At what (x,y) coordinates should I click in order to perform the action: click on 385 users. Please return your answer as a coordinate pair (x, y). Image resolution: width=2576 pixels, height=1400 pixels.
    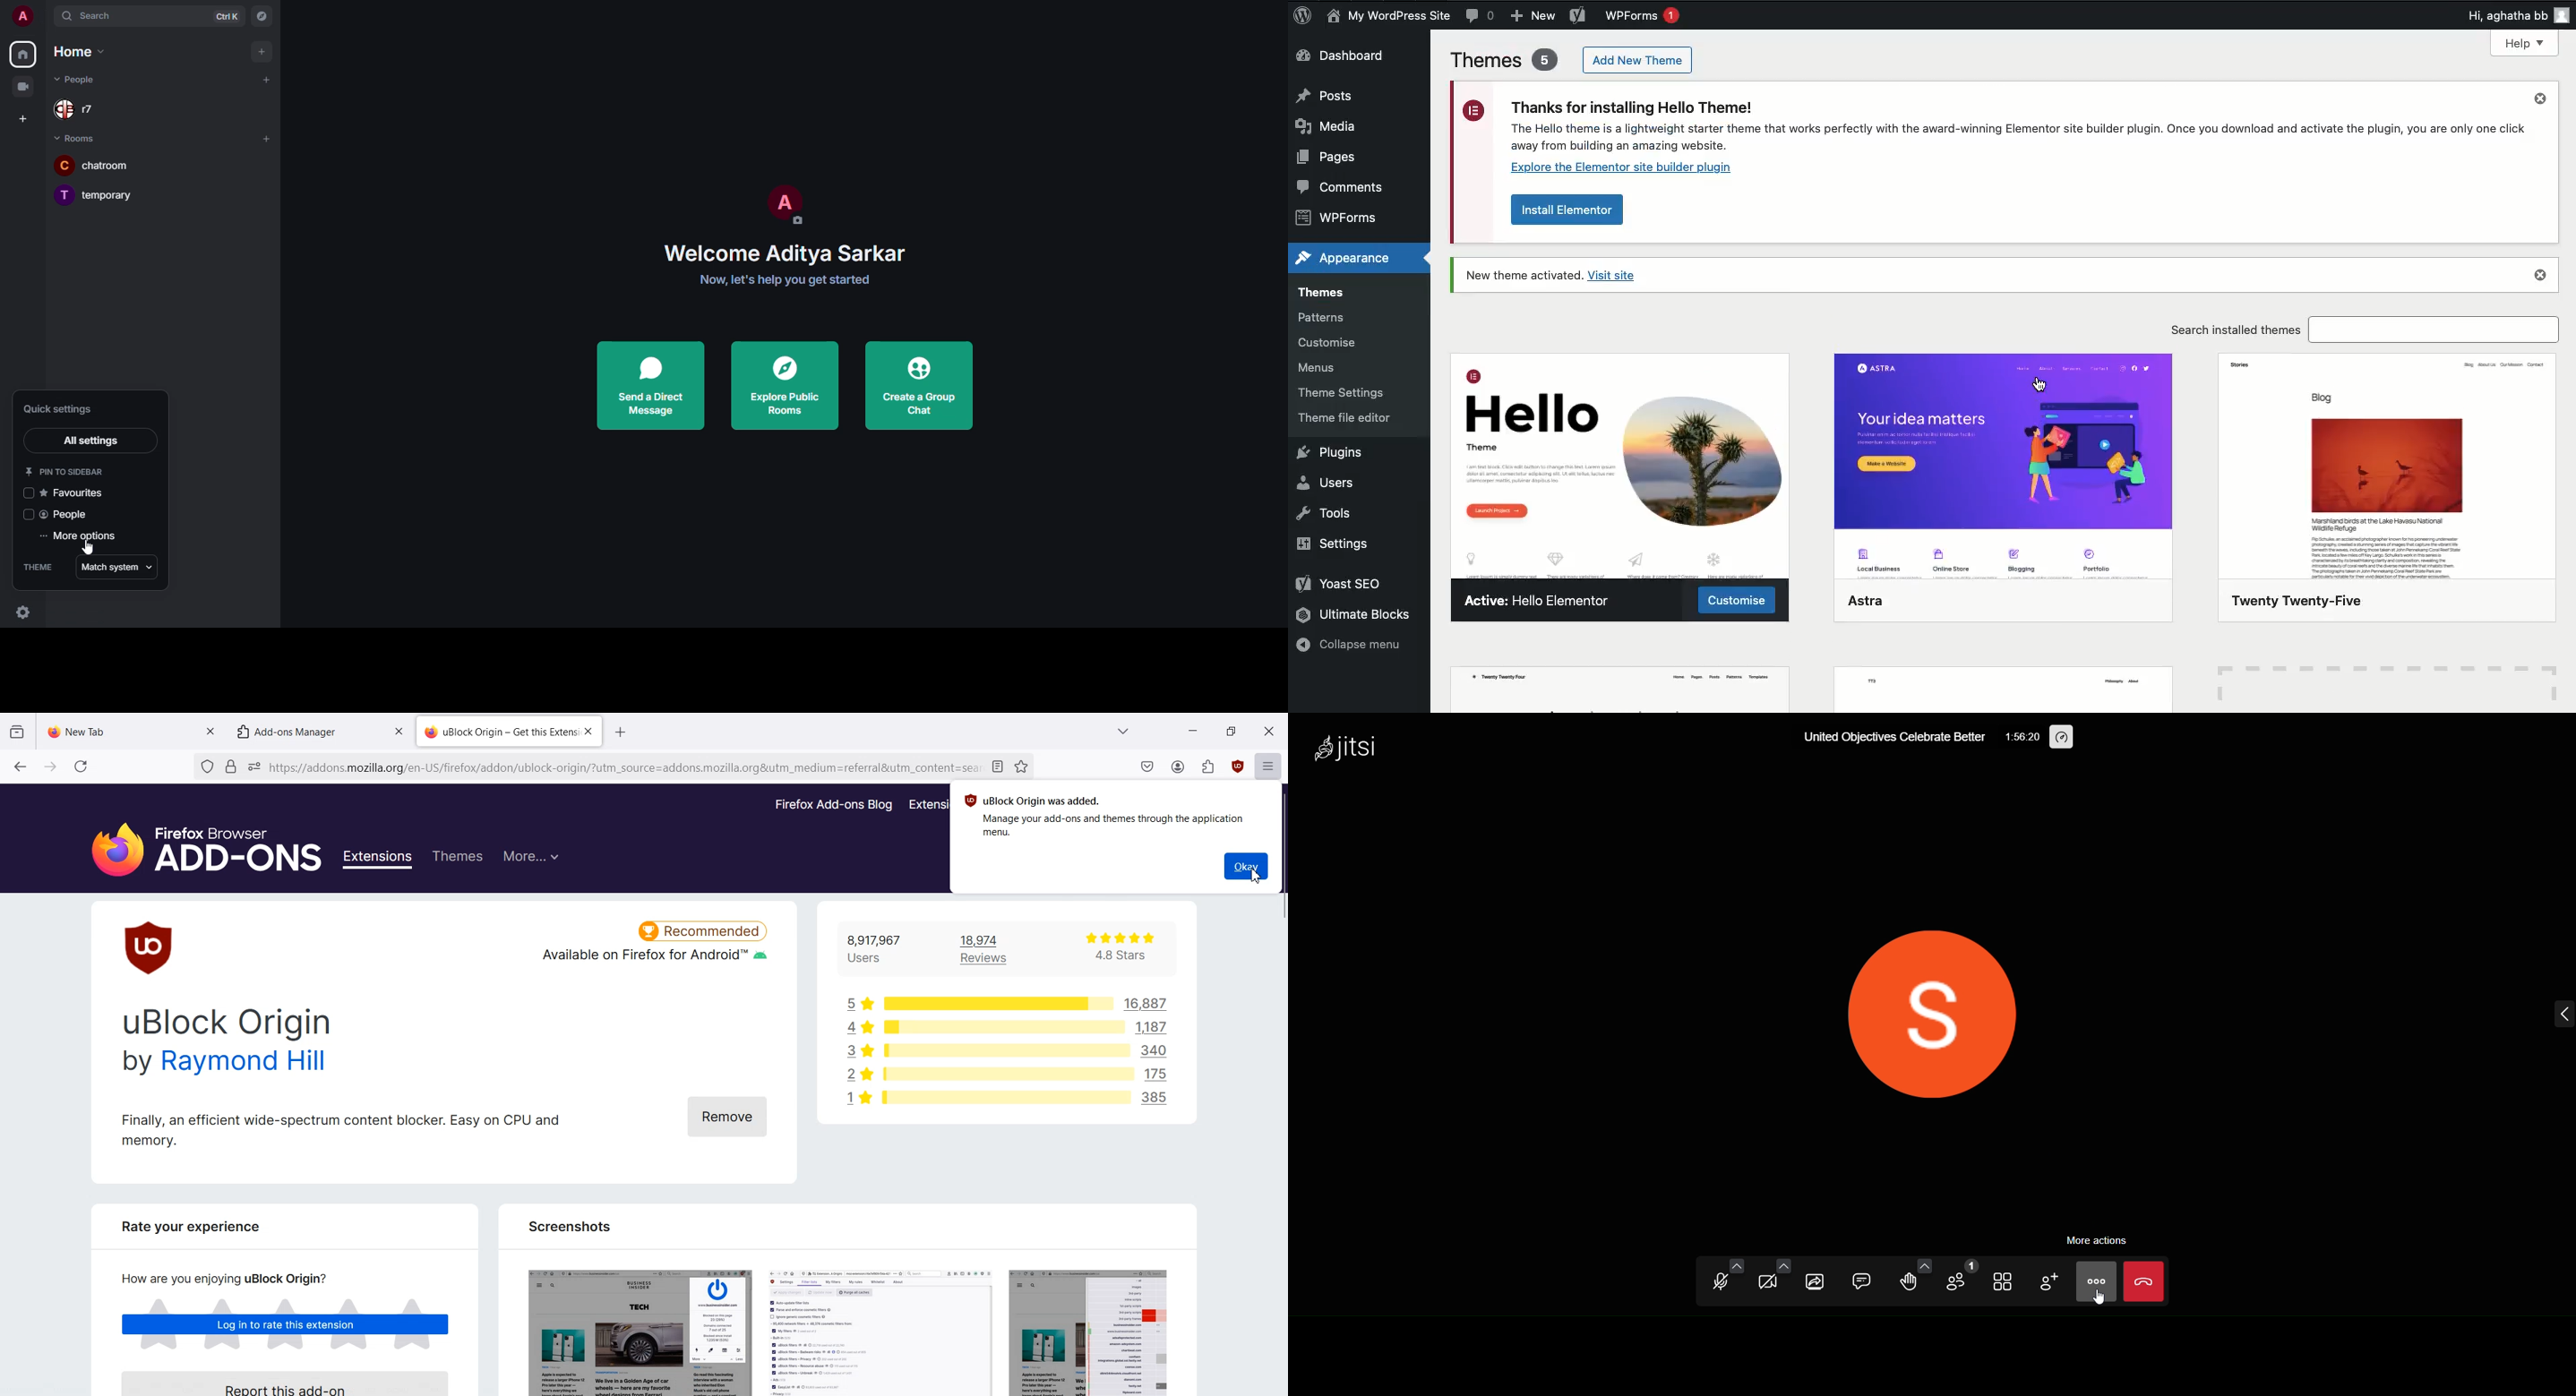
    Looking at the image, I should click on (1160, 1100).